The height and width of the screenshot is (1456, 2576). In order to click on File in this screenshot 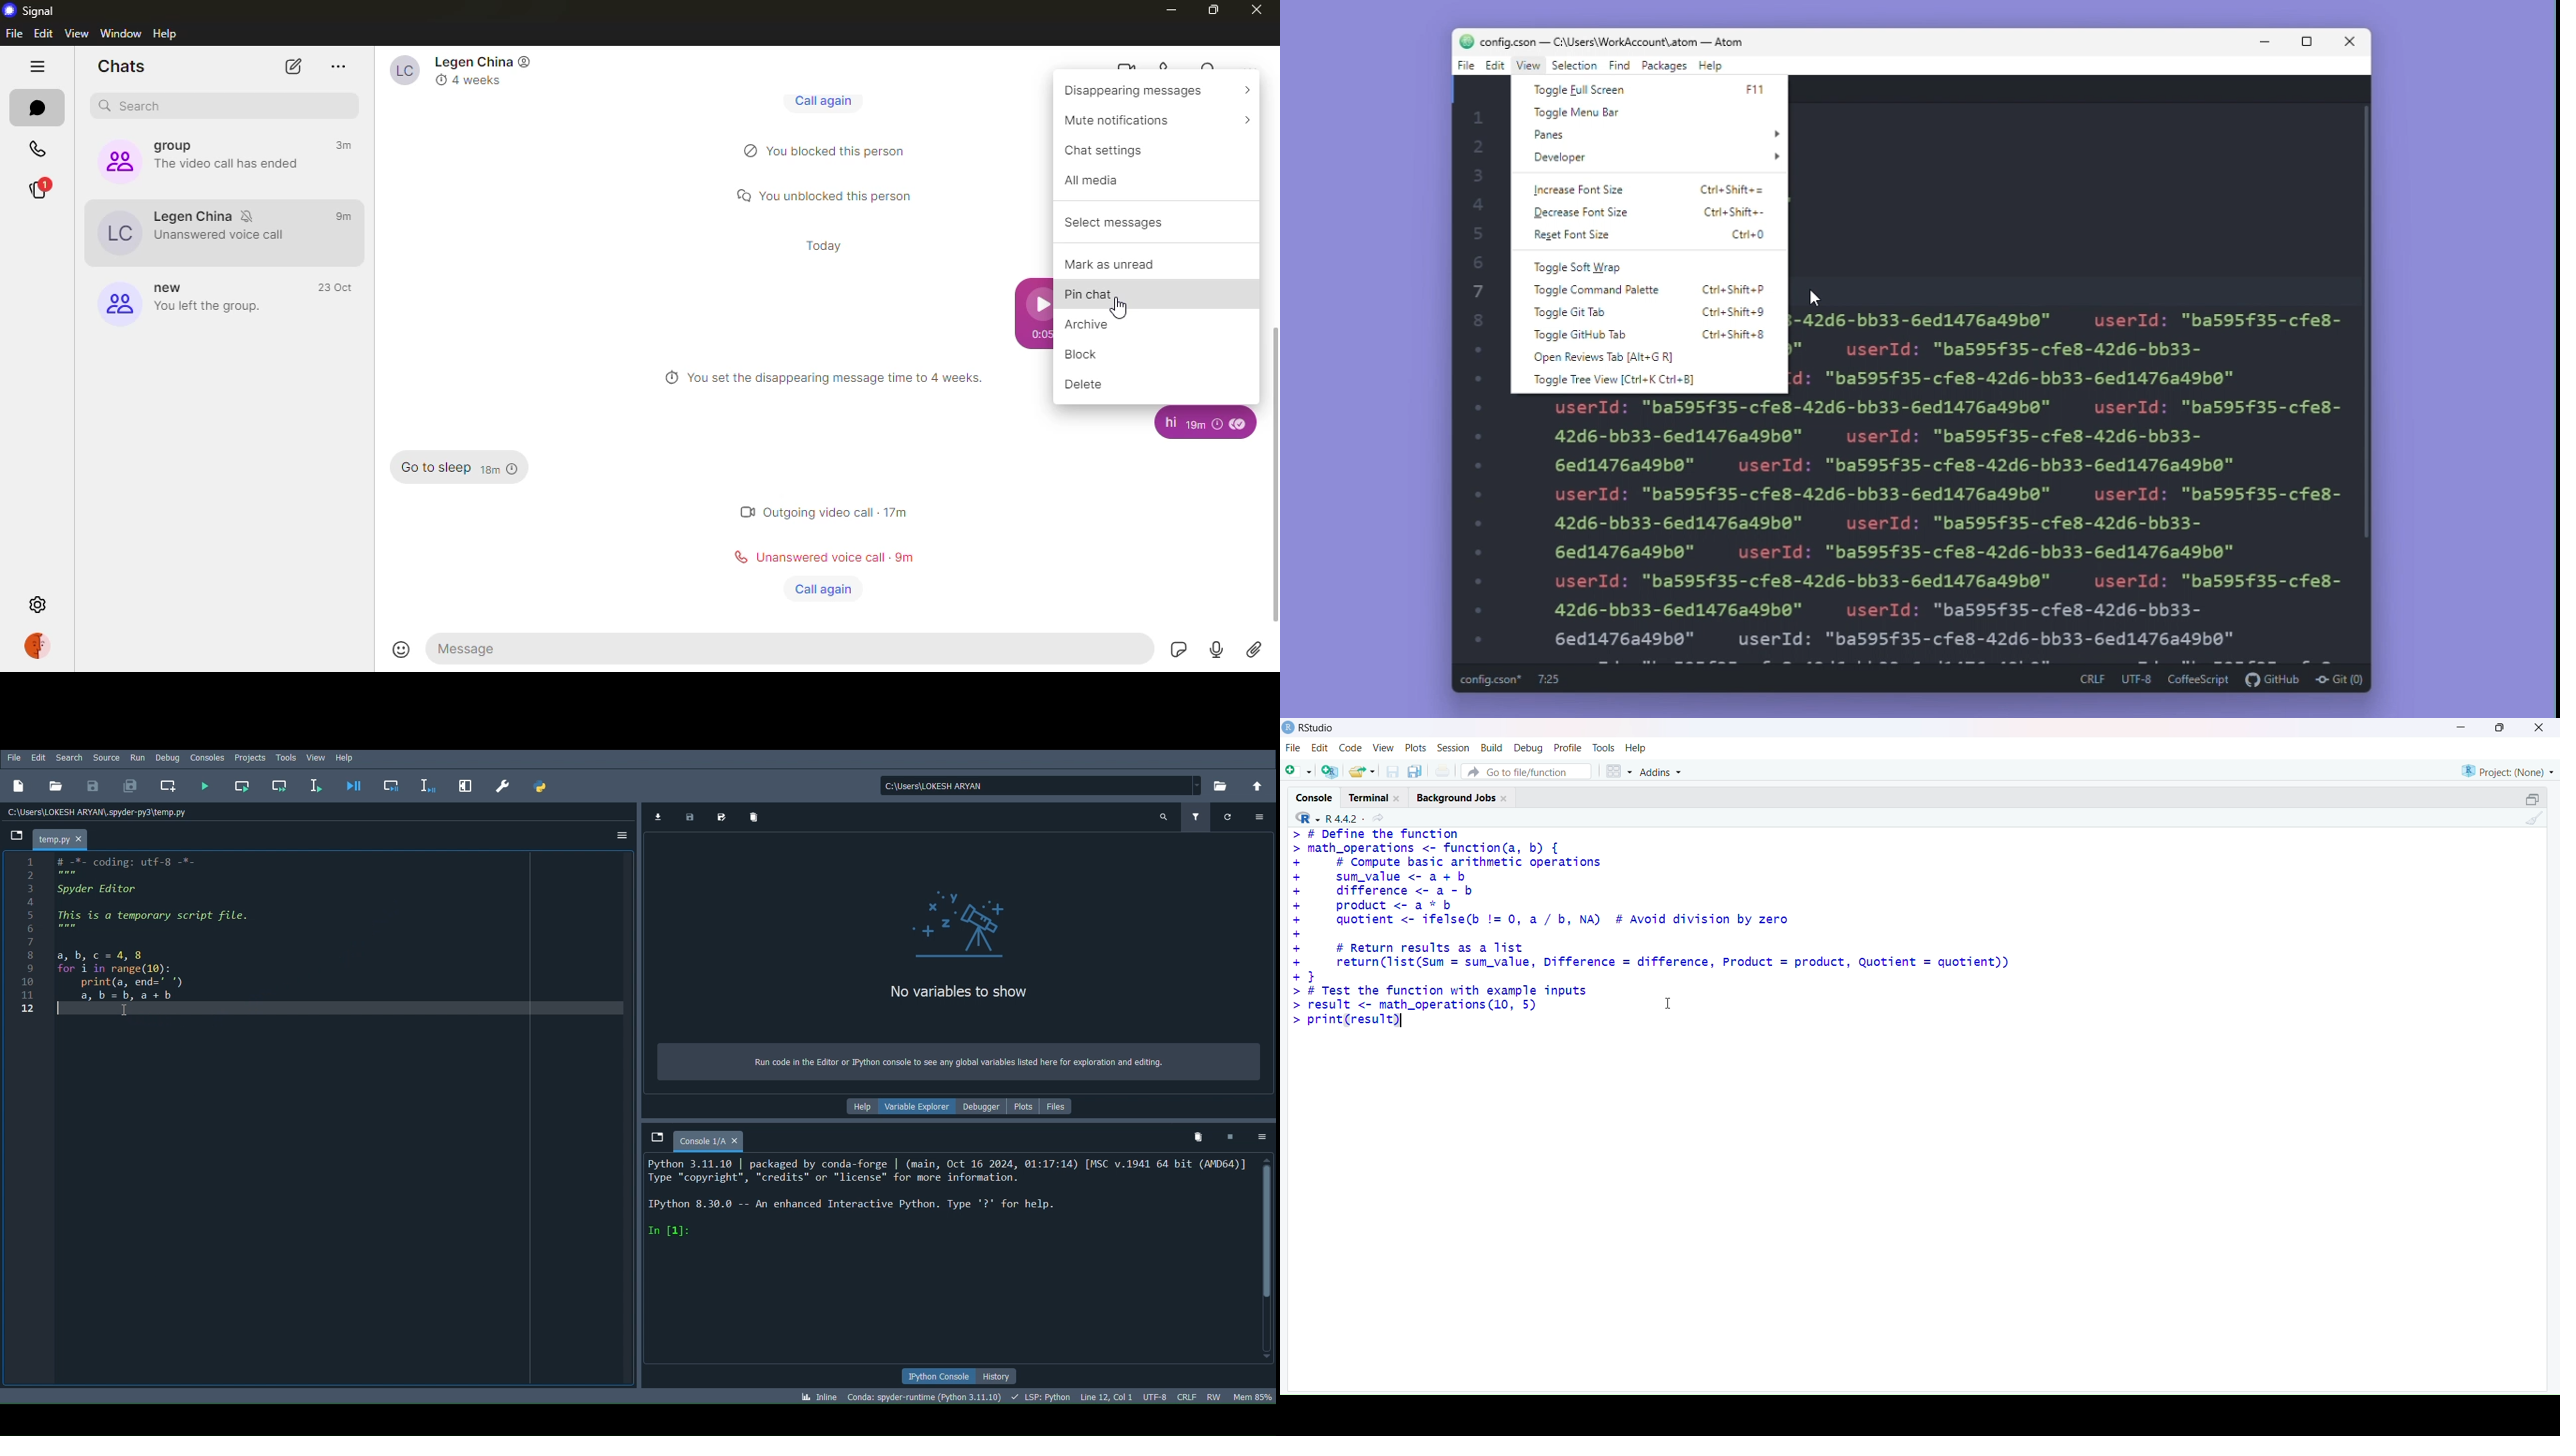, I will do `click(1463, 65)`.